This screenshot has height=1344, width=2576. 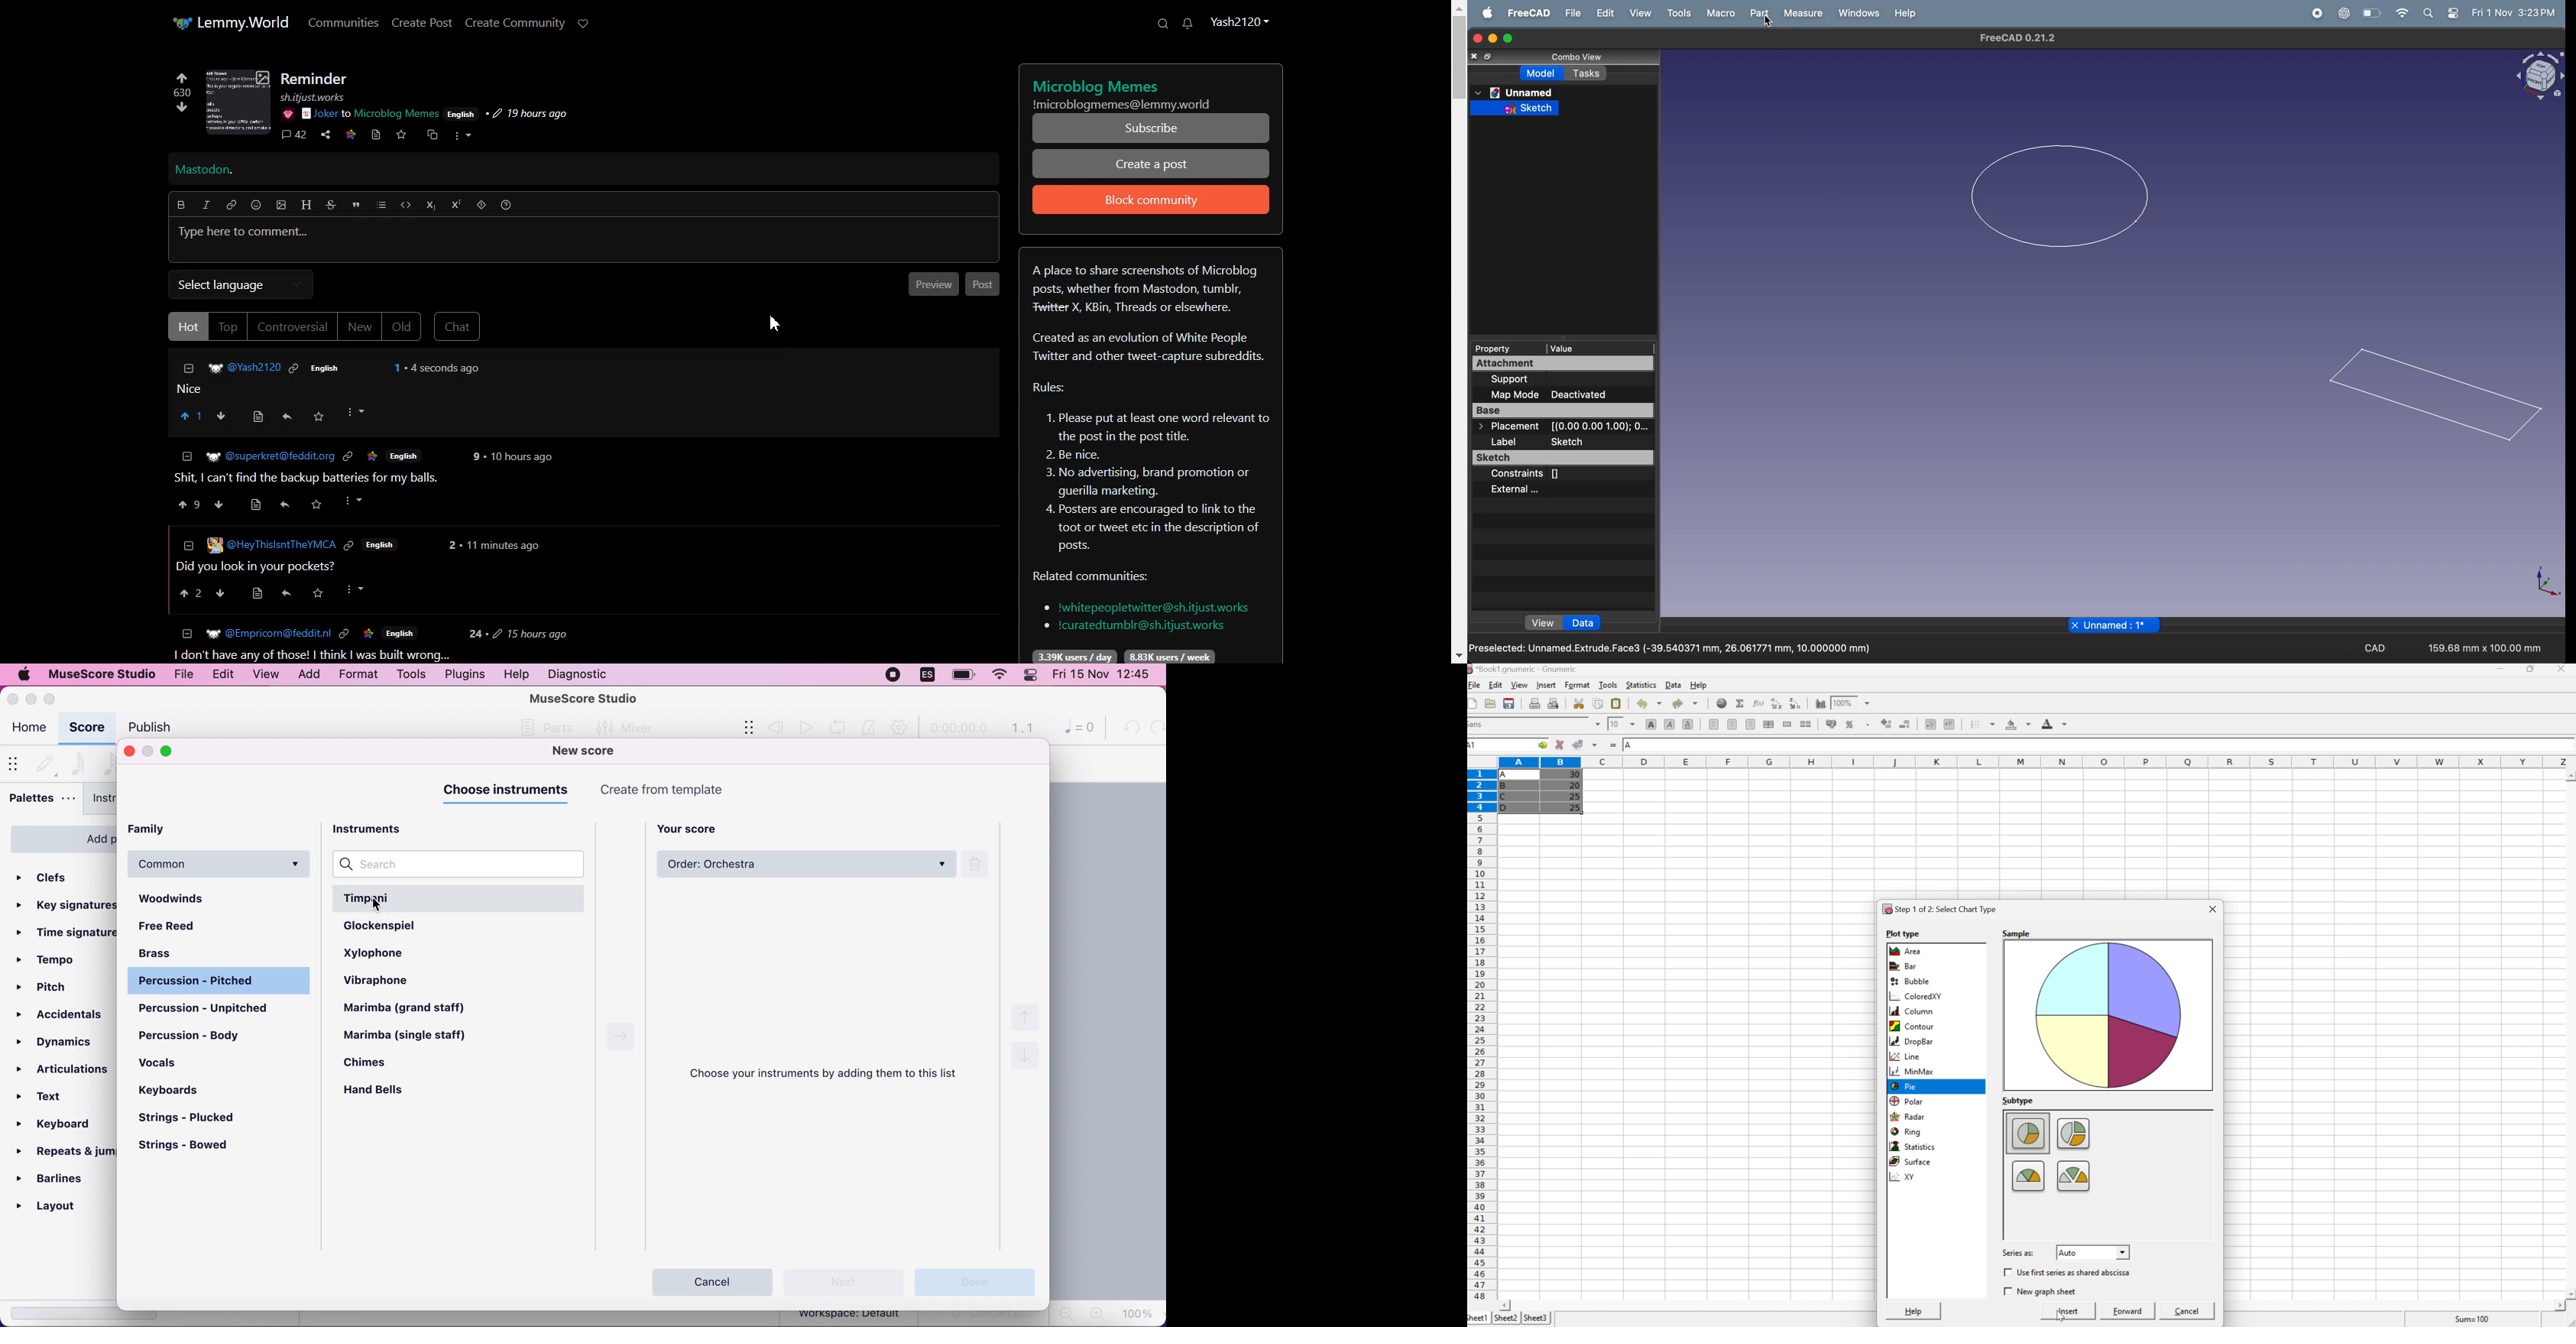 I want to click on MinMax, so click(x=1913, y=1072).